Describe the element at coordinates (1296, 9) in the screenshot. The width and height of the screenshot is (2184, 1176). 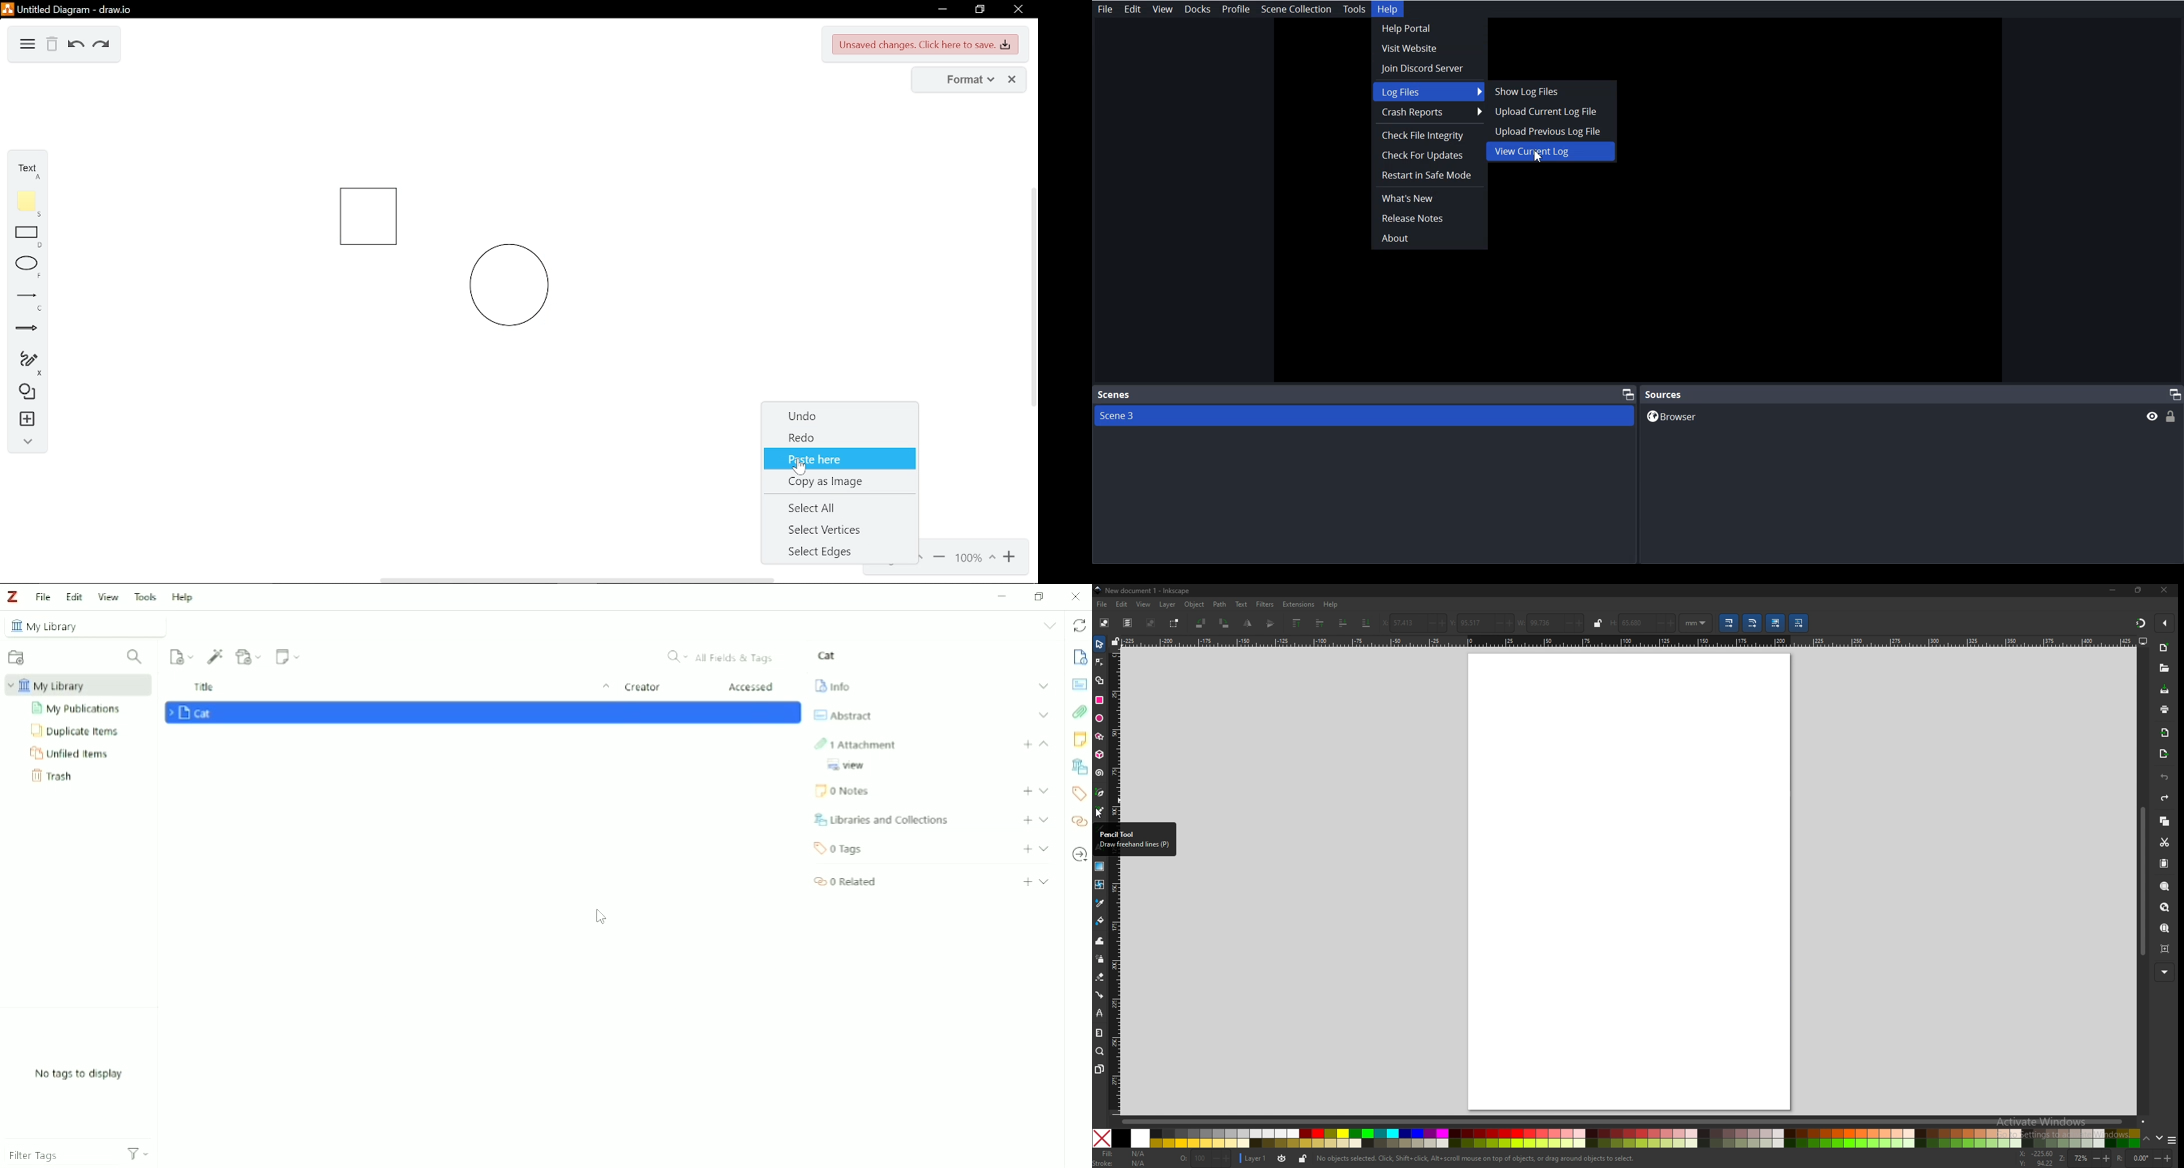
I see `Scene collection` at that location.